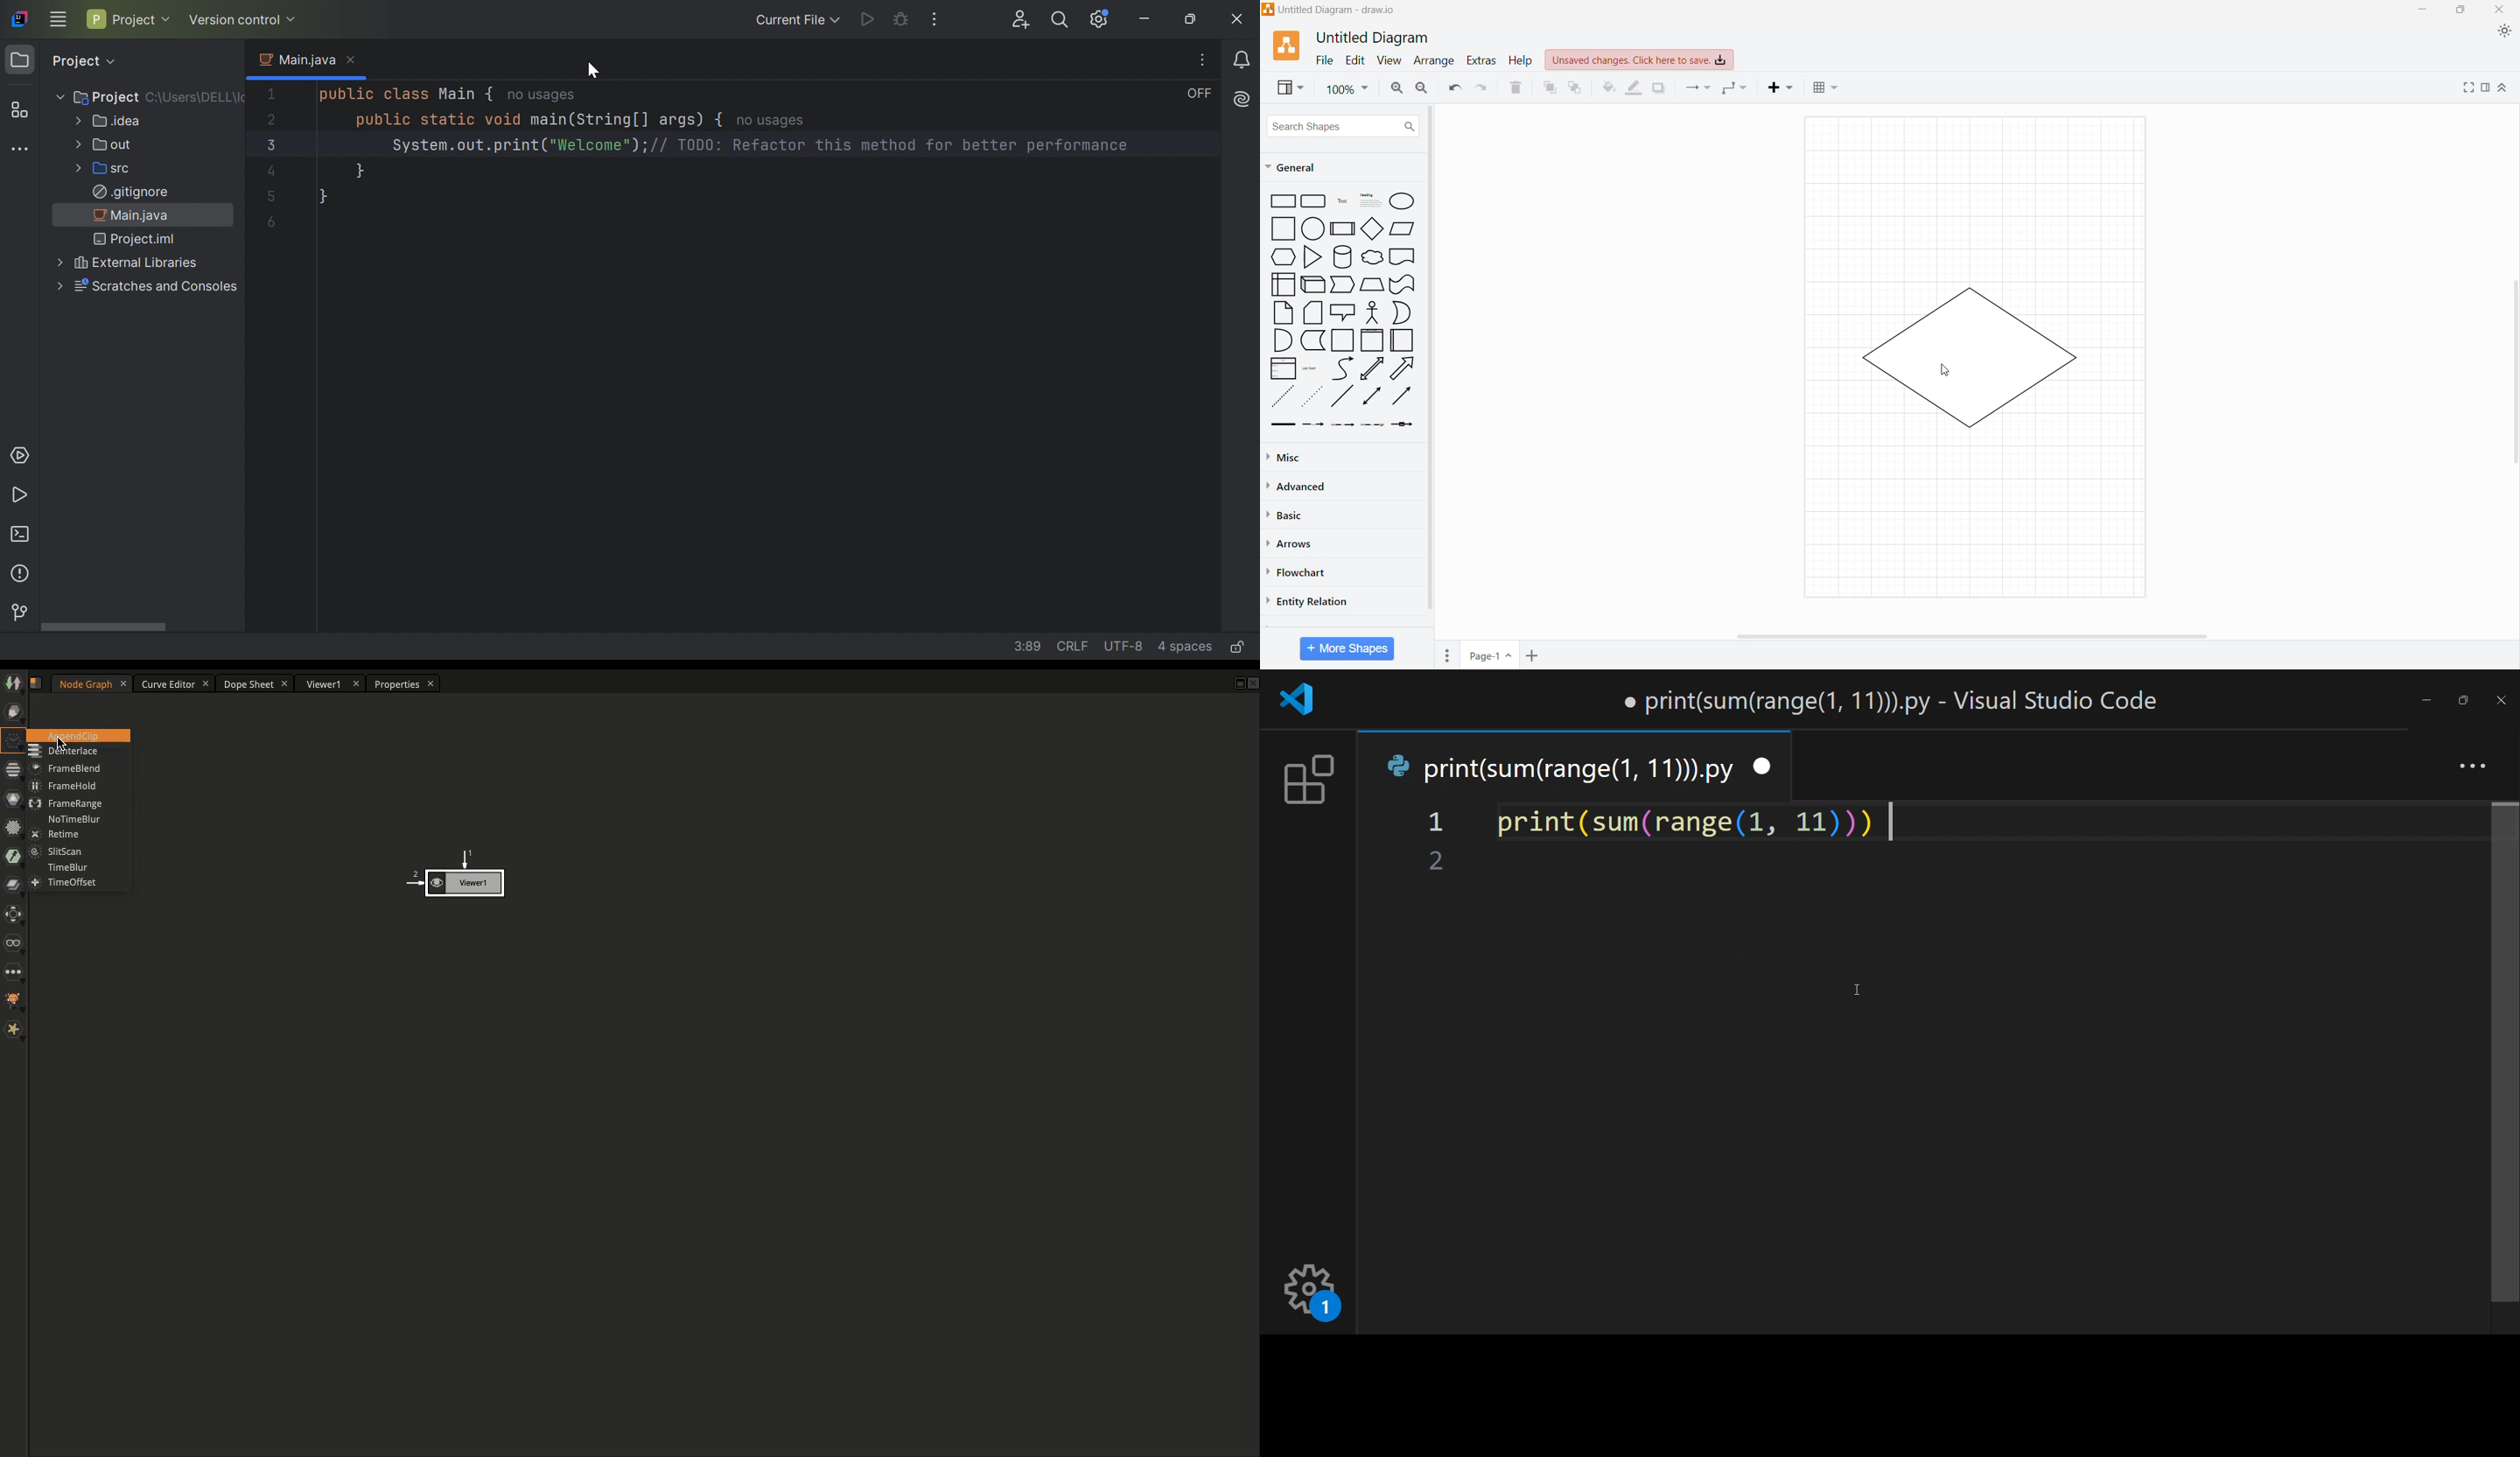  Describe the element at coordinates (1482, 88) in the screenshot. I see `Redo` at that location.